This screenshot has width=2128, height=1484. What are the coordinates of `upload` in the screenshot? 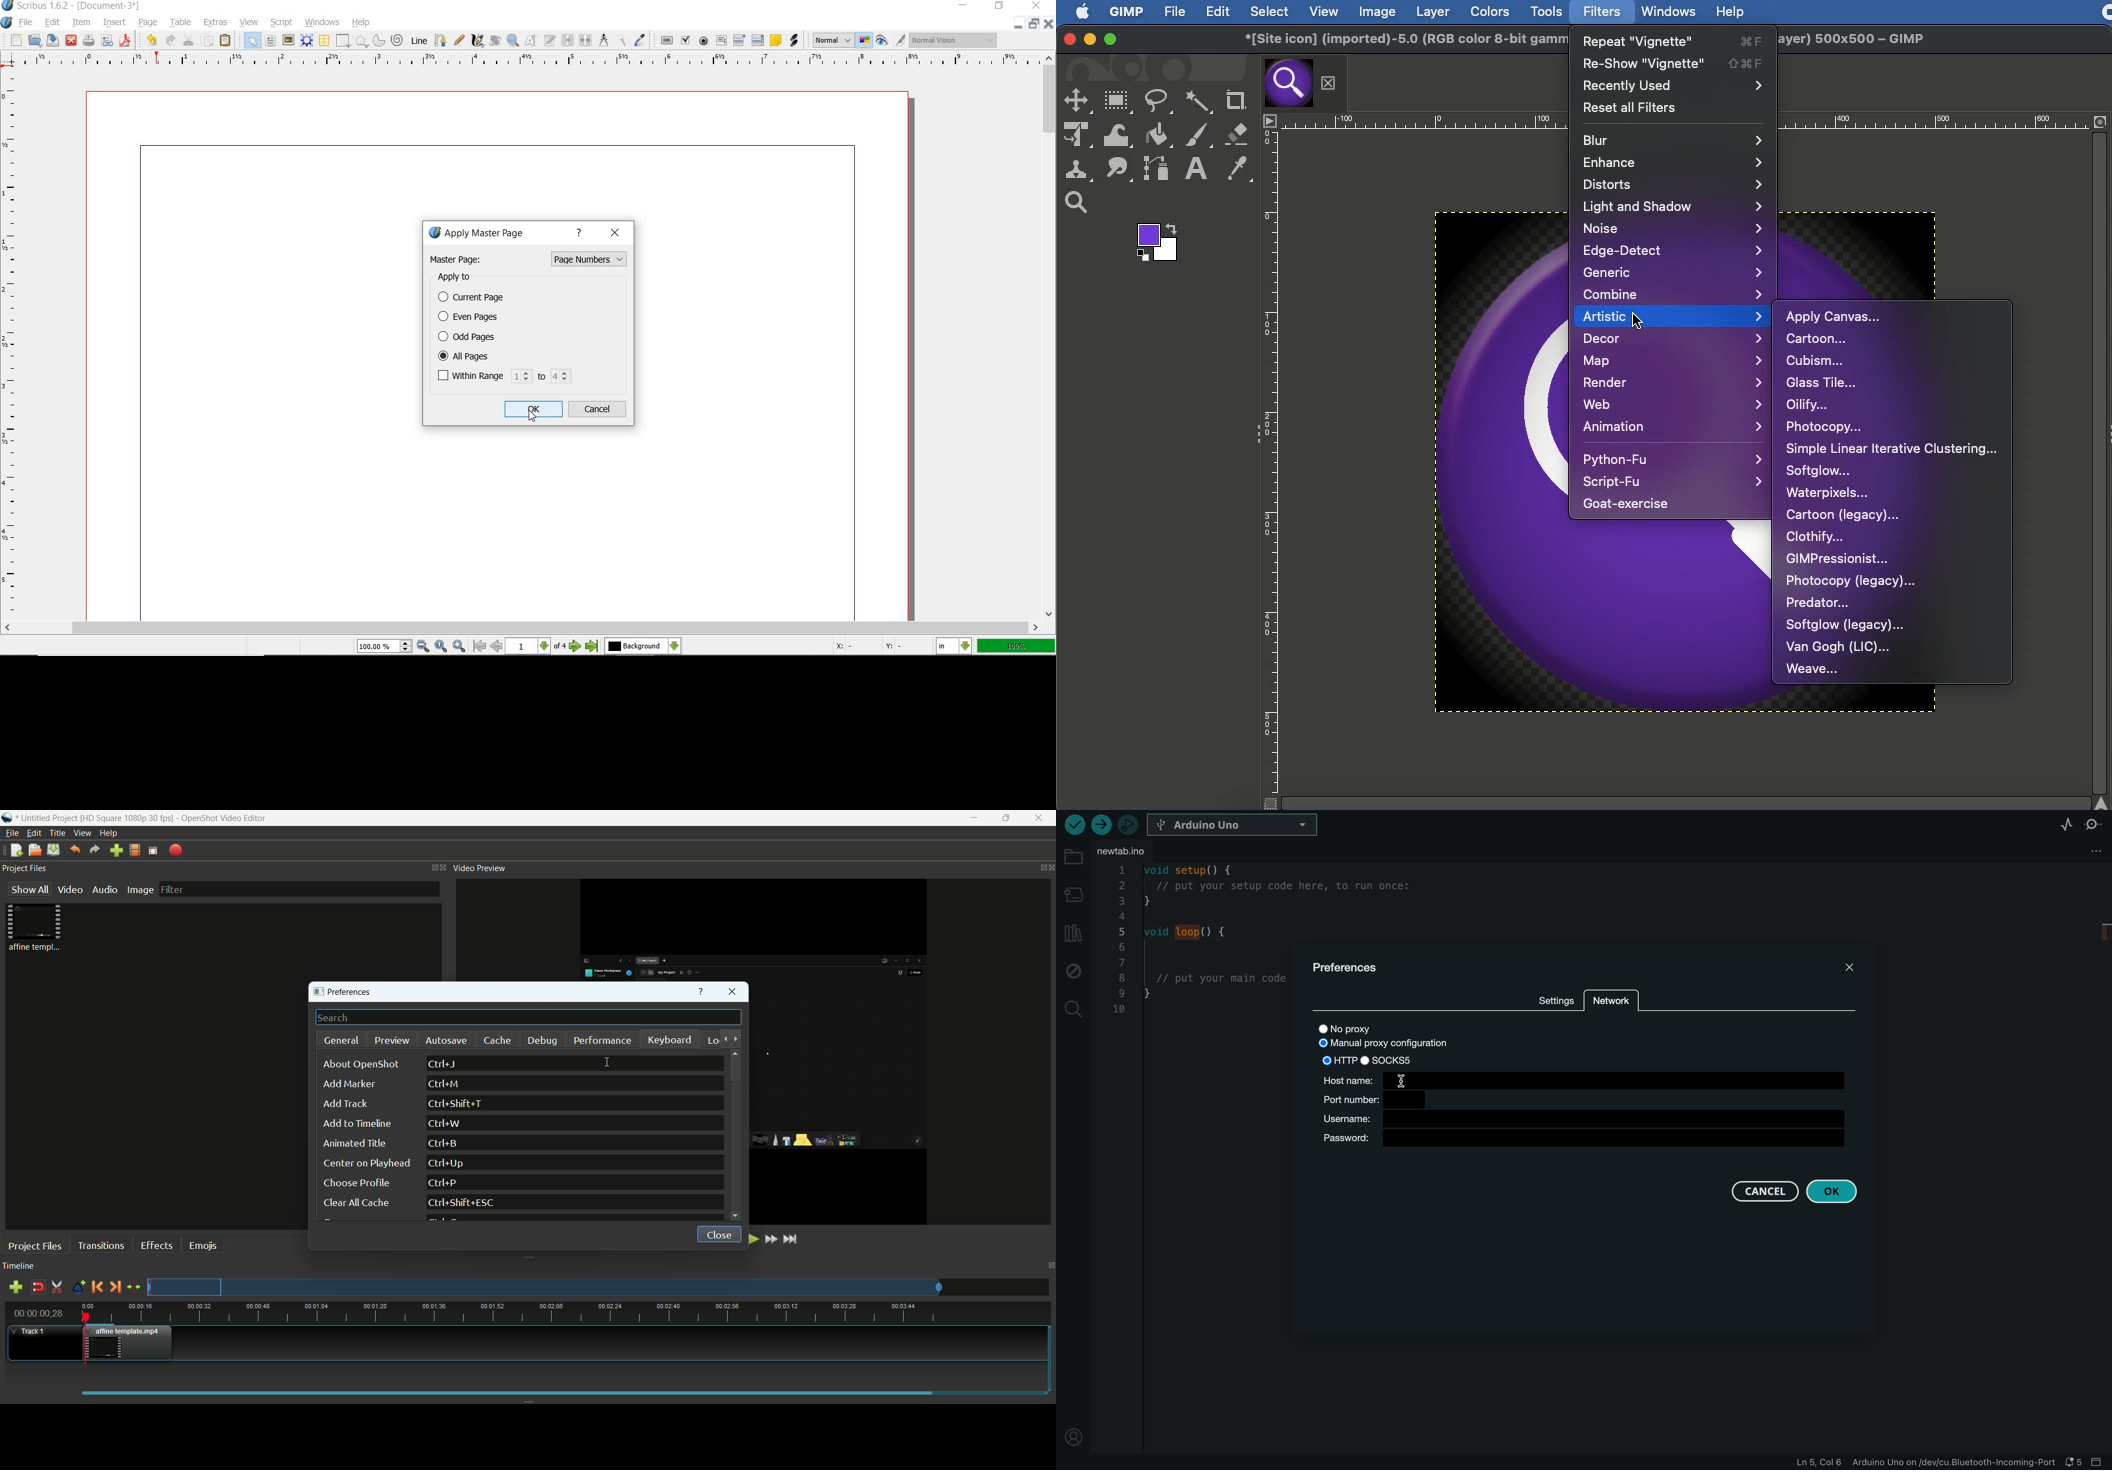 It's located at (1103, 824).